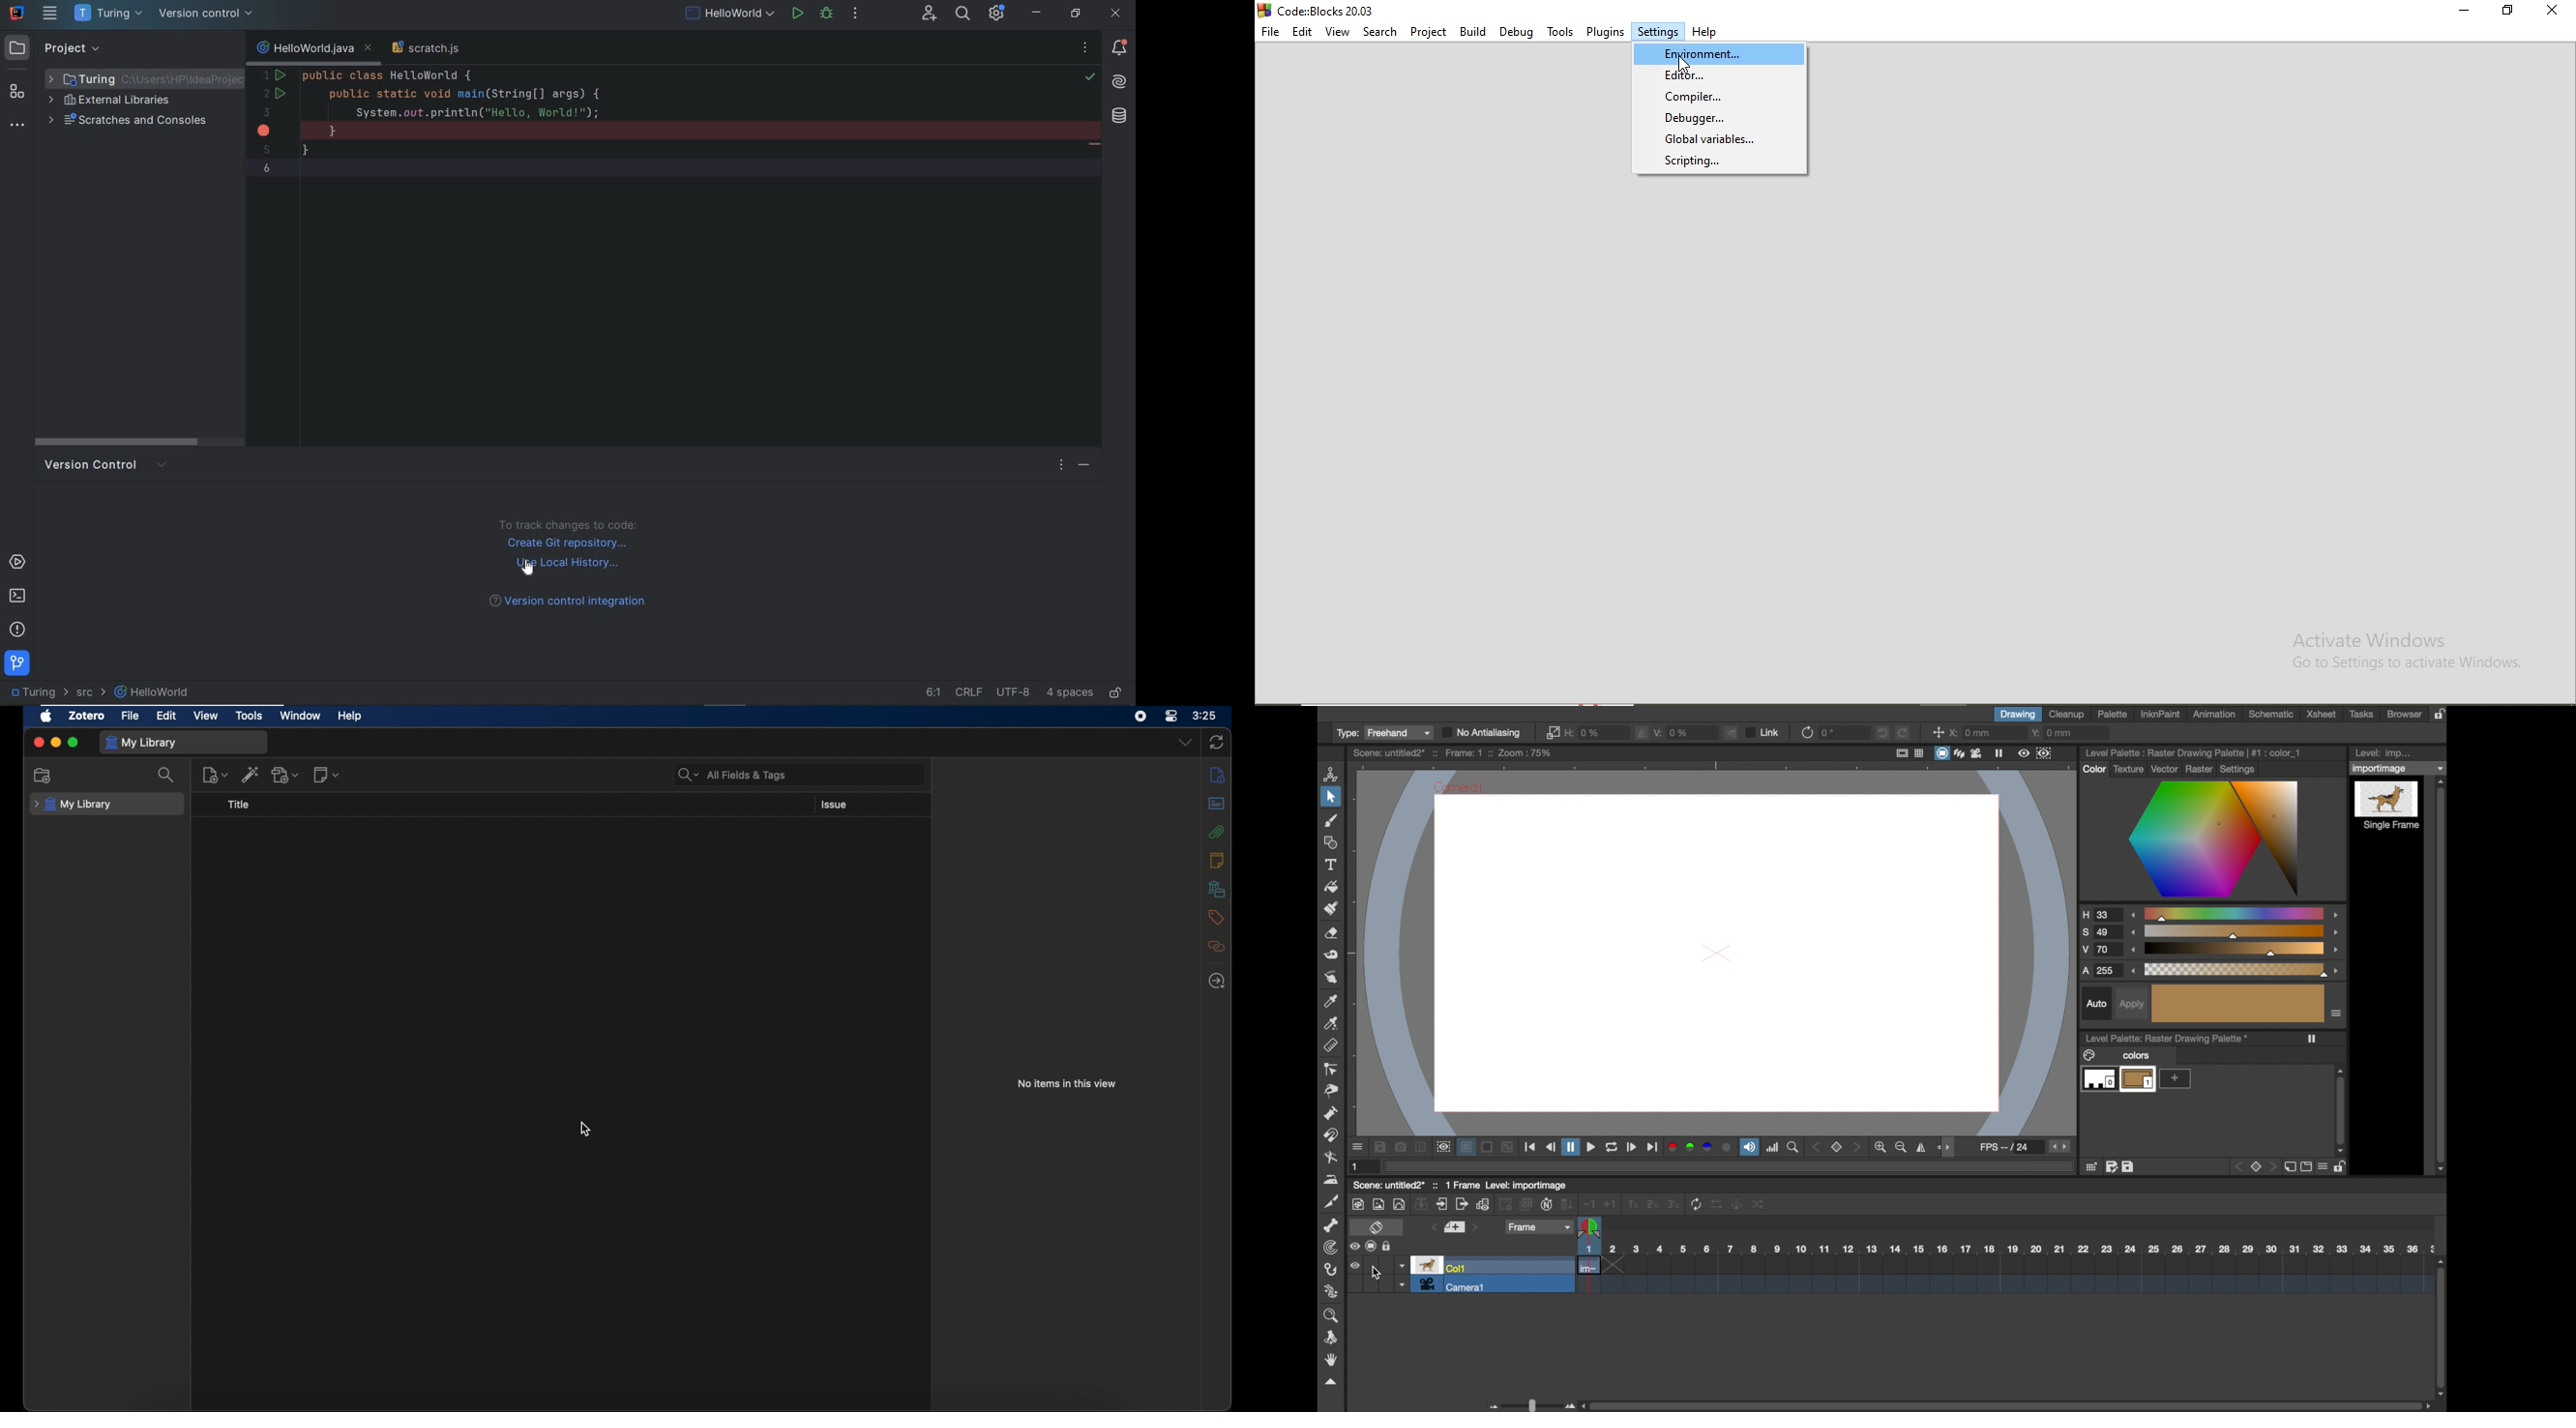  Describe the element at coordinates (1720, 118) in the screenshot. I see `Debugger` at that location.